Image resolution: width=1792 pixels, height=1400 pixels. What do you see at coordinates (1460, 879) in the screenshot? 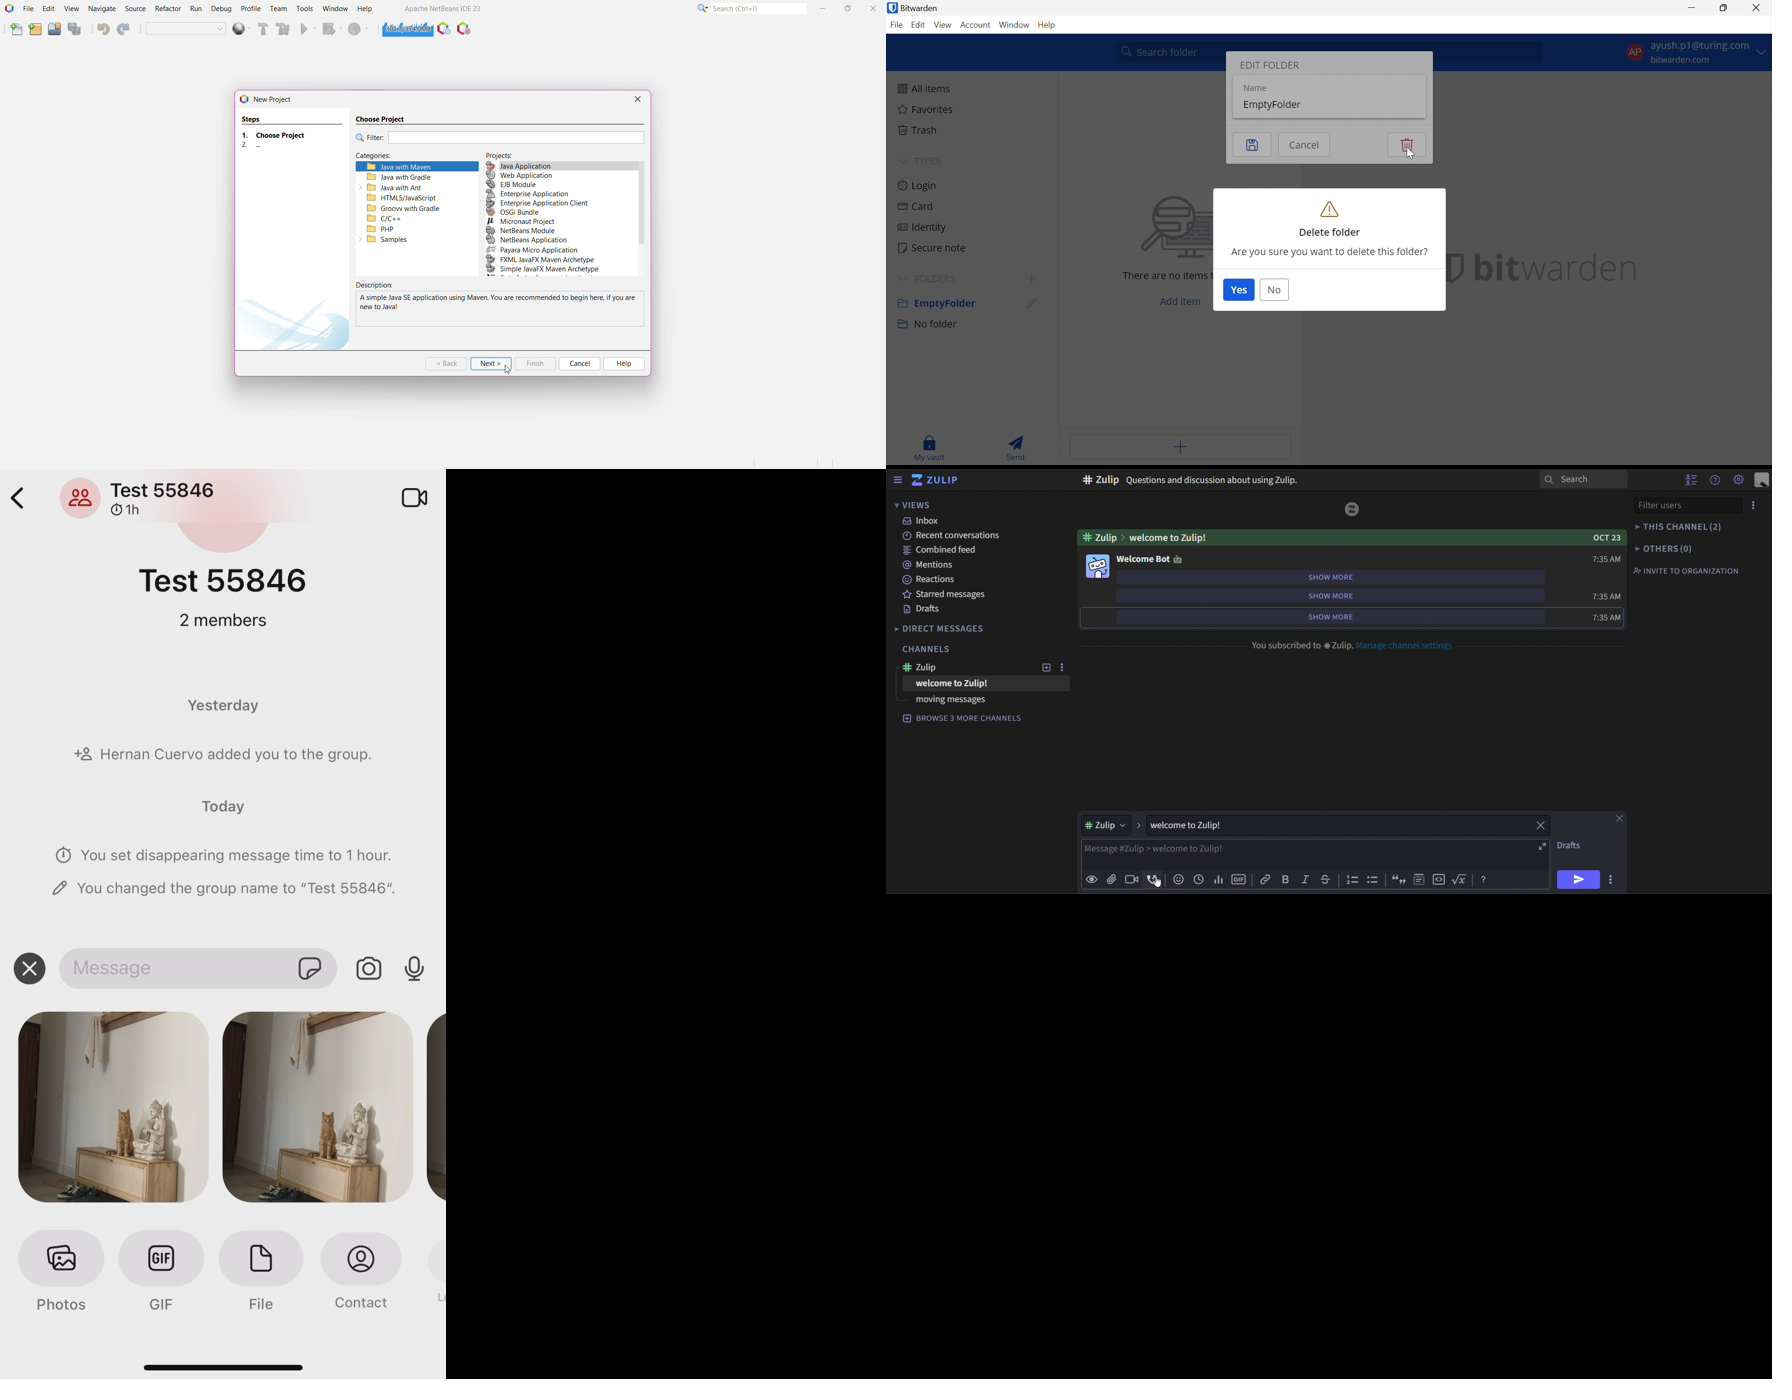
I see `` at bounding box center [1460, 879].